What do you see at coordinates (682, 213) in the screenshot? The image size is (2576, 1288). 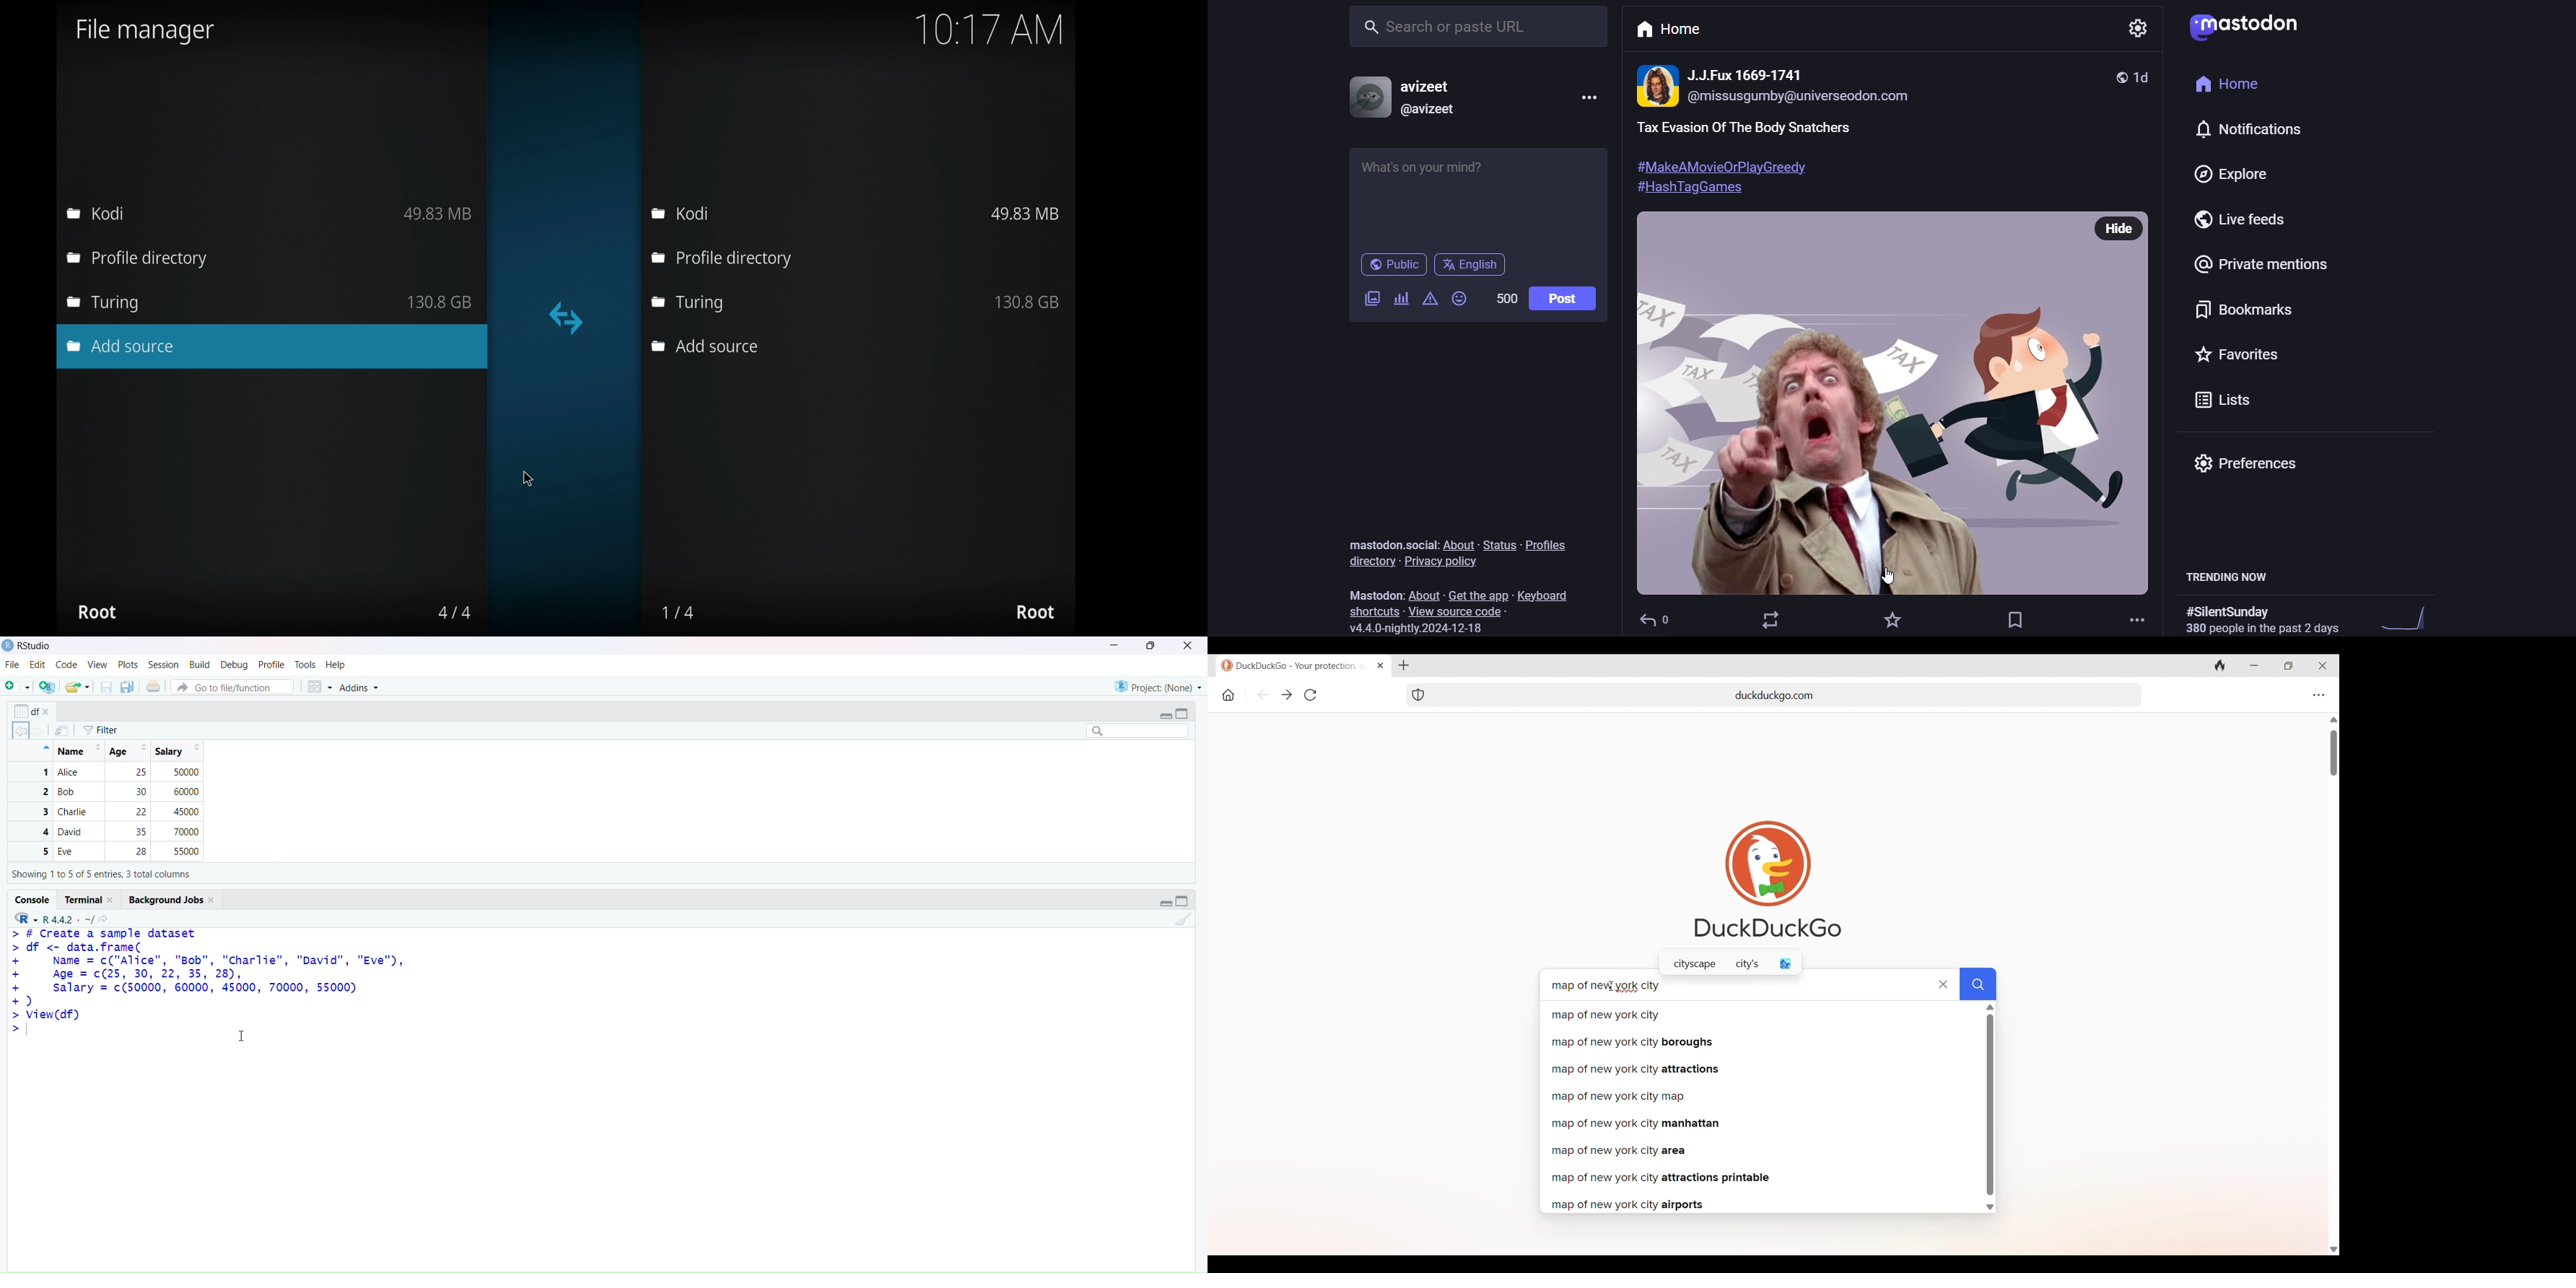 I see `kodi` at bounding box center [682, 213].